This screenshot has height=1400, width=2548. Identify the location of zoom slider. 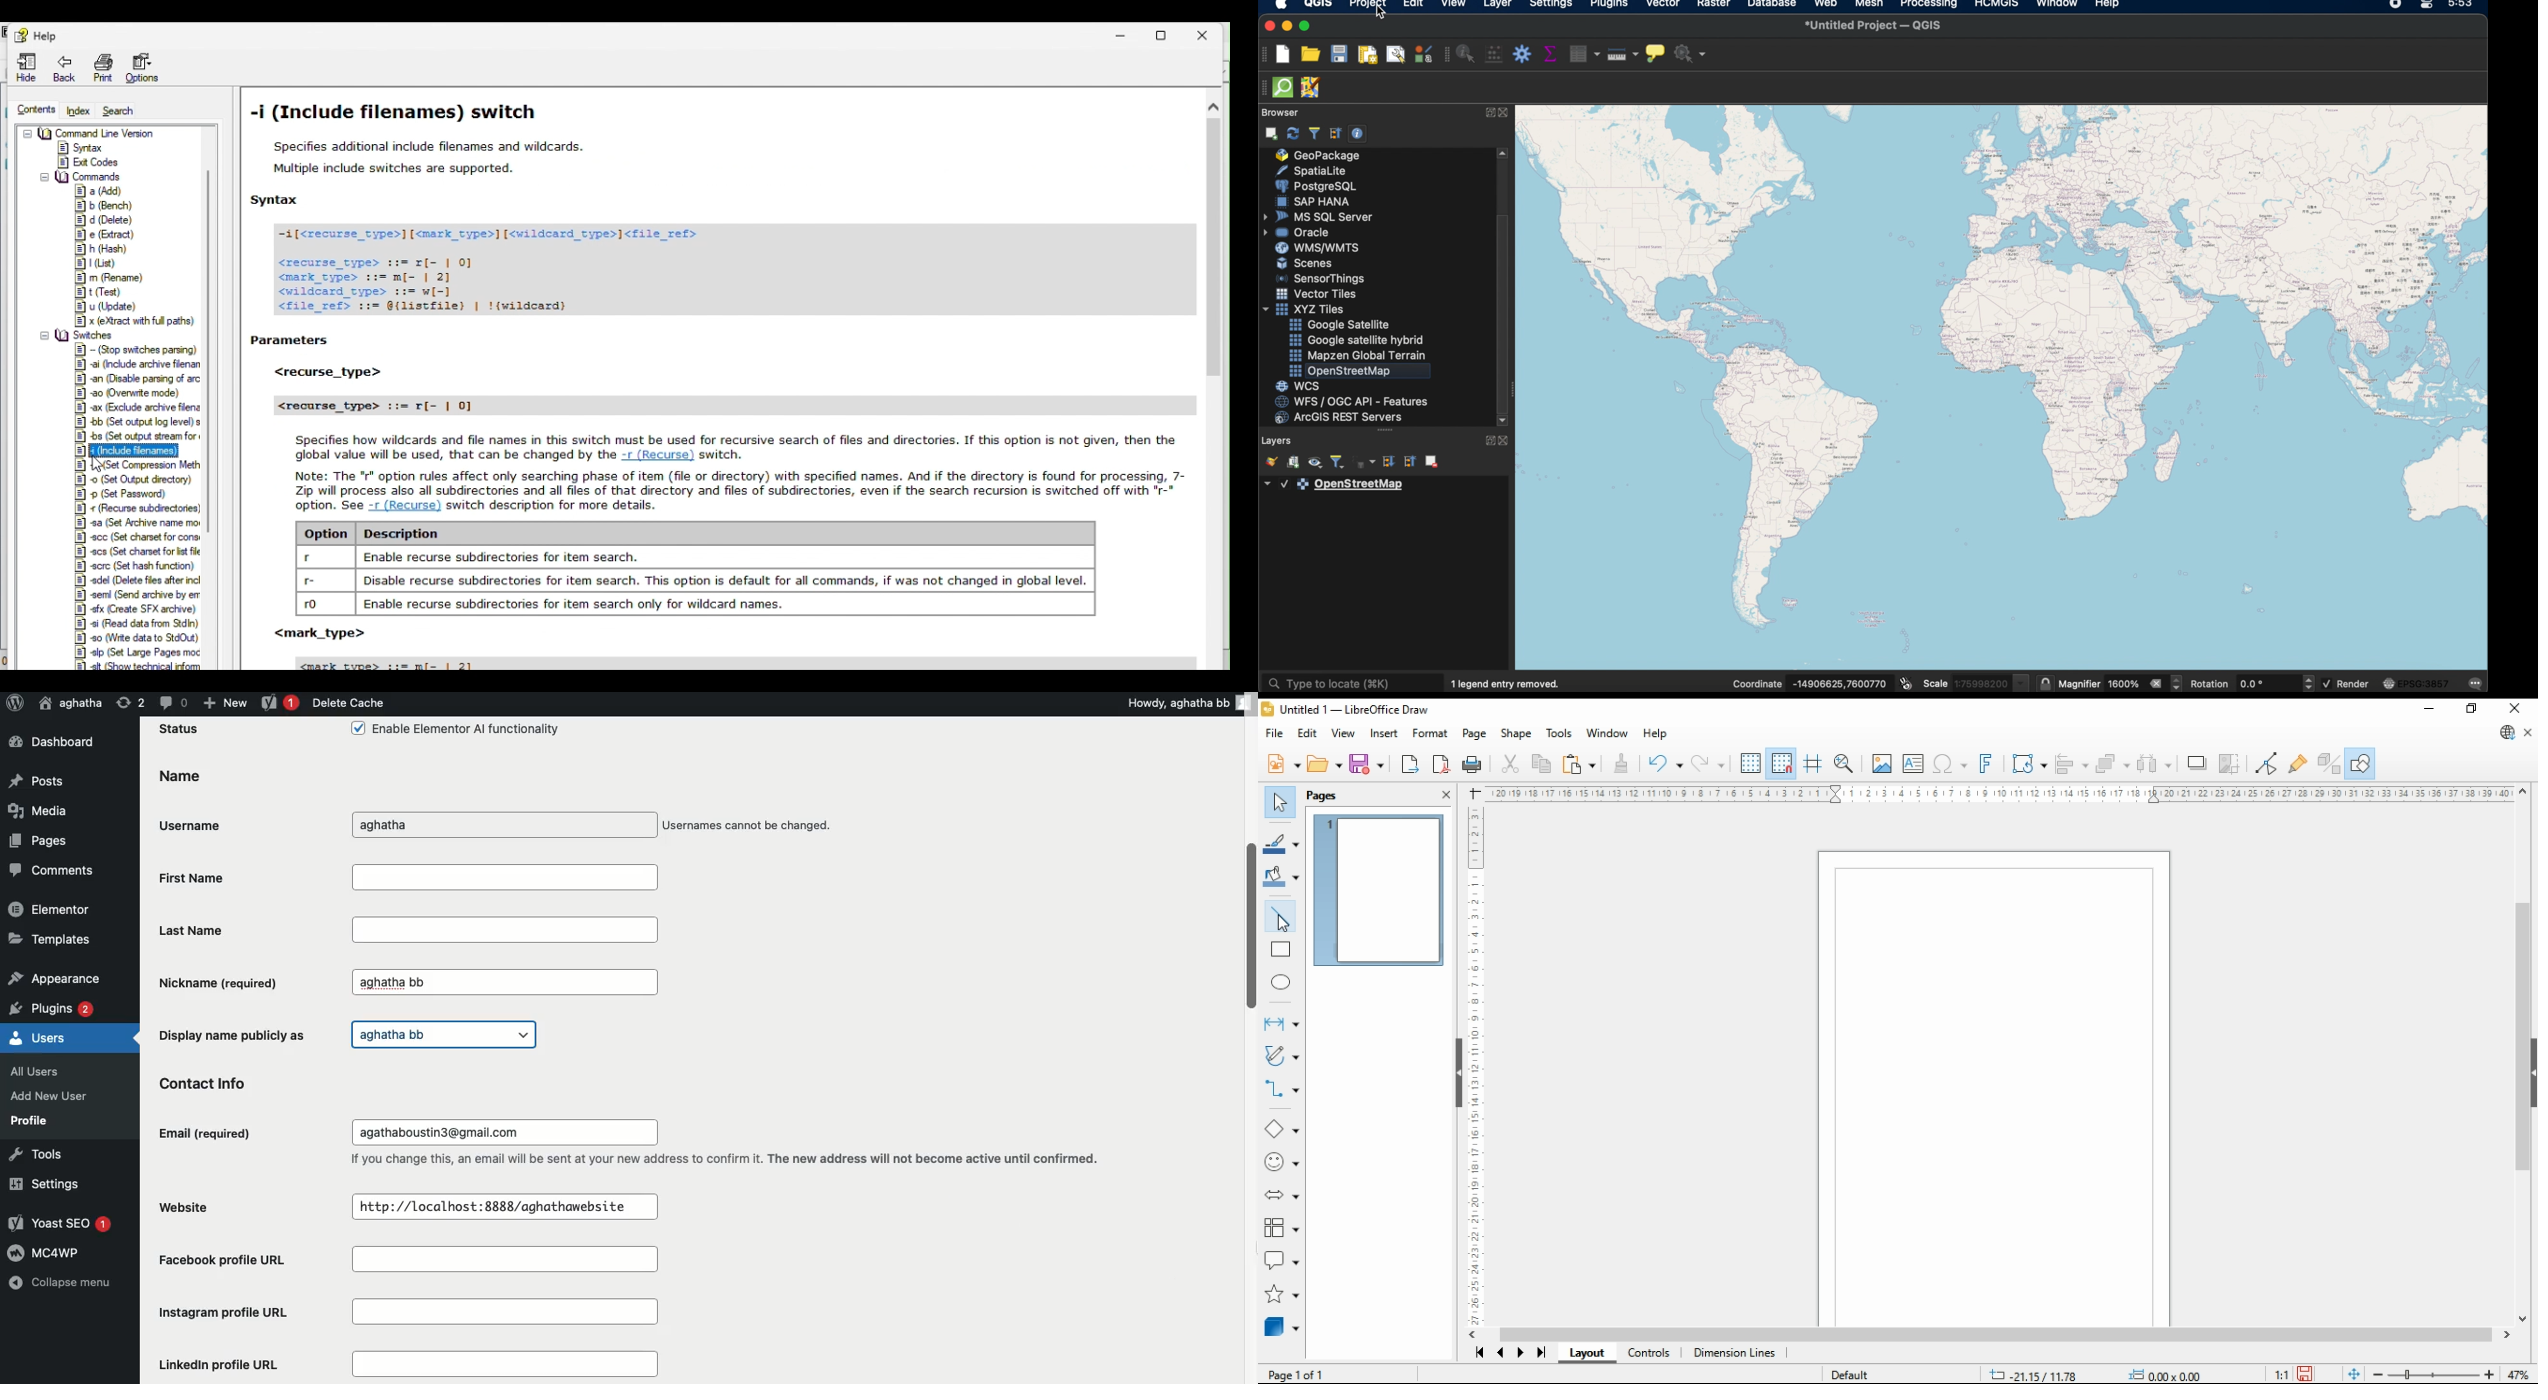
(2434, 1375).